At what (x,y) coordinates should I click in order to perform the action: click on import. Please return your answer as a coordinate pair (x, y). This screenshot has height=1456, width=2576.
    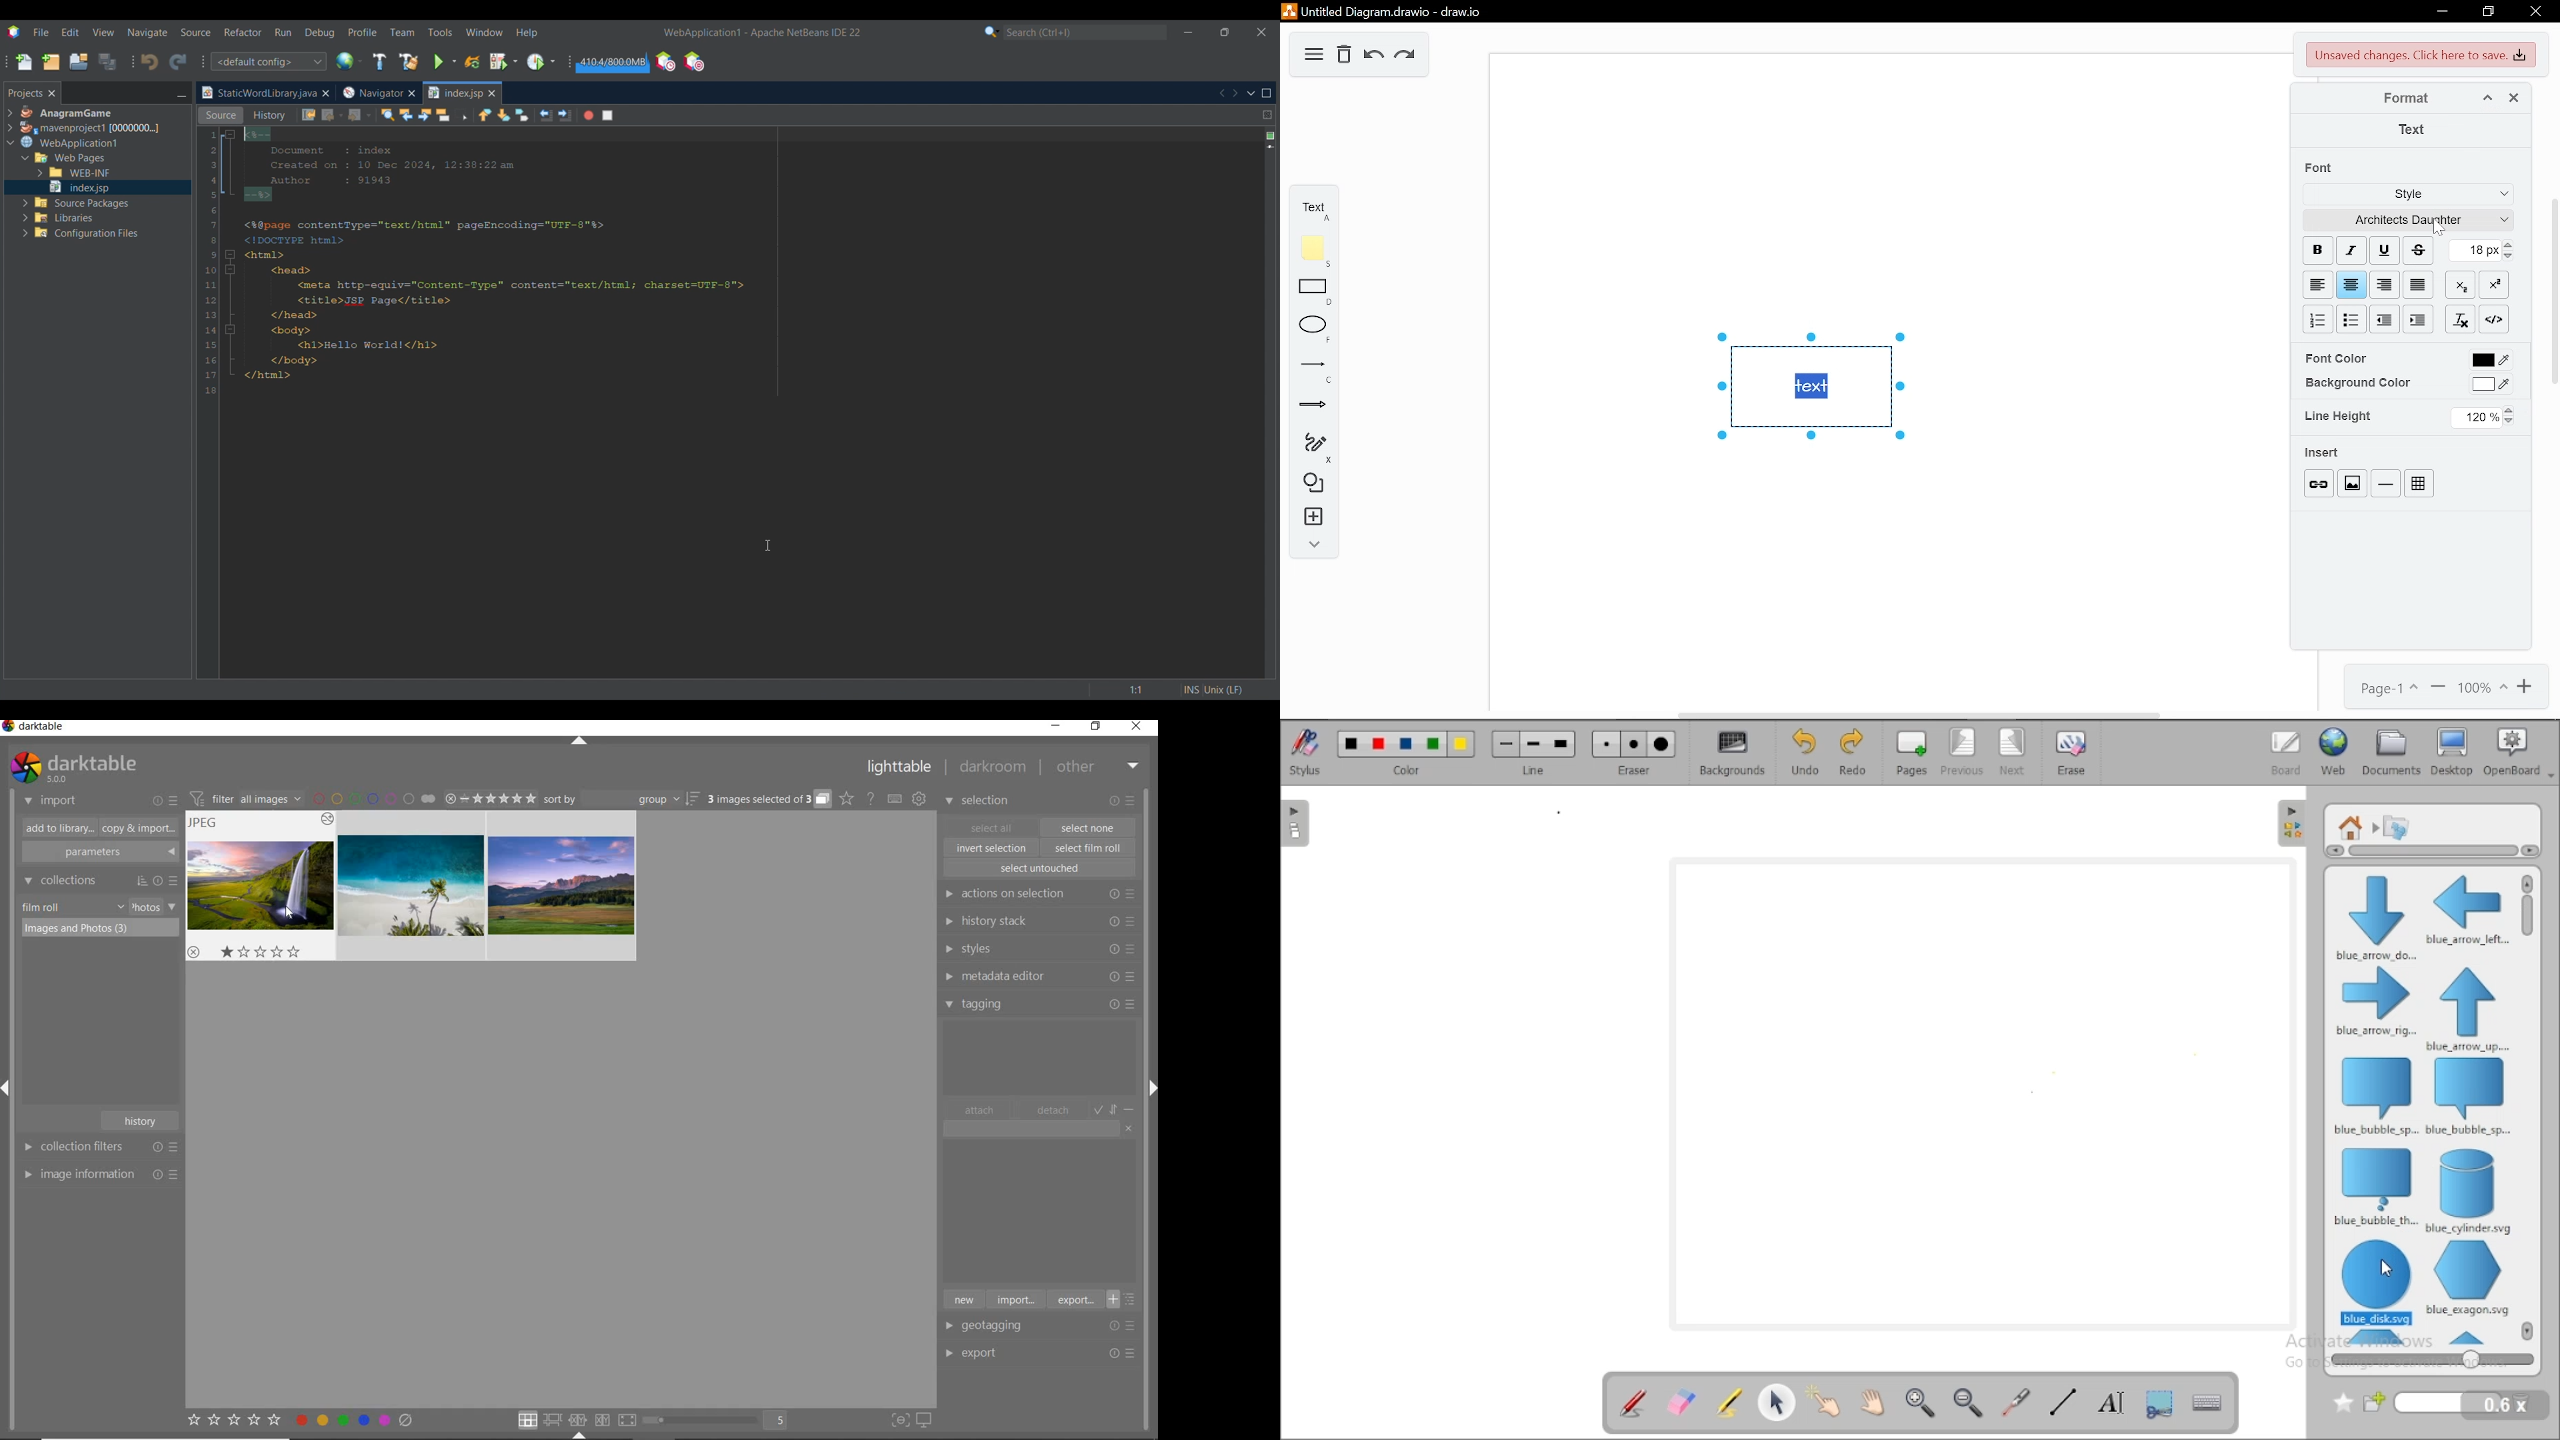
    Looking at the image, I should click on (1015, 1299).